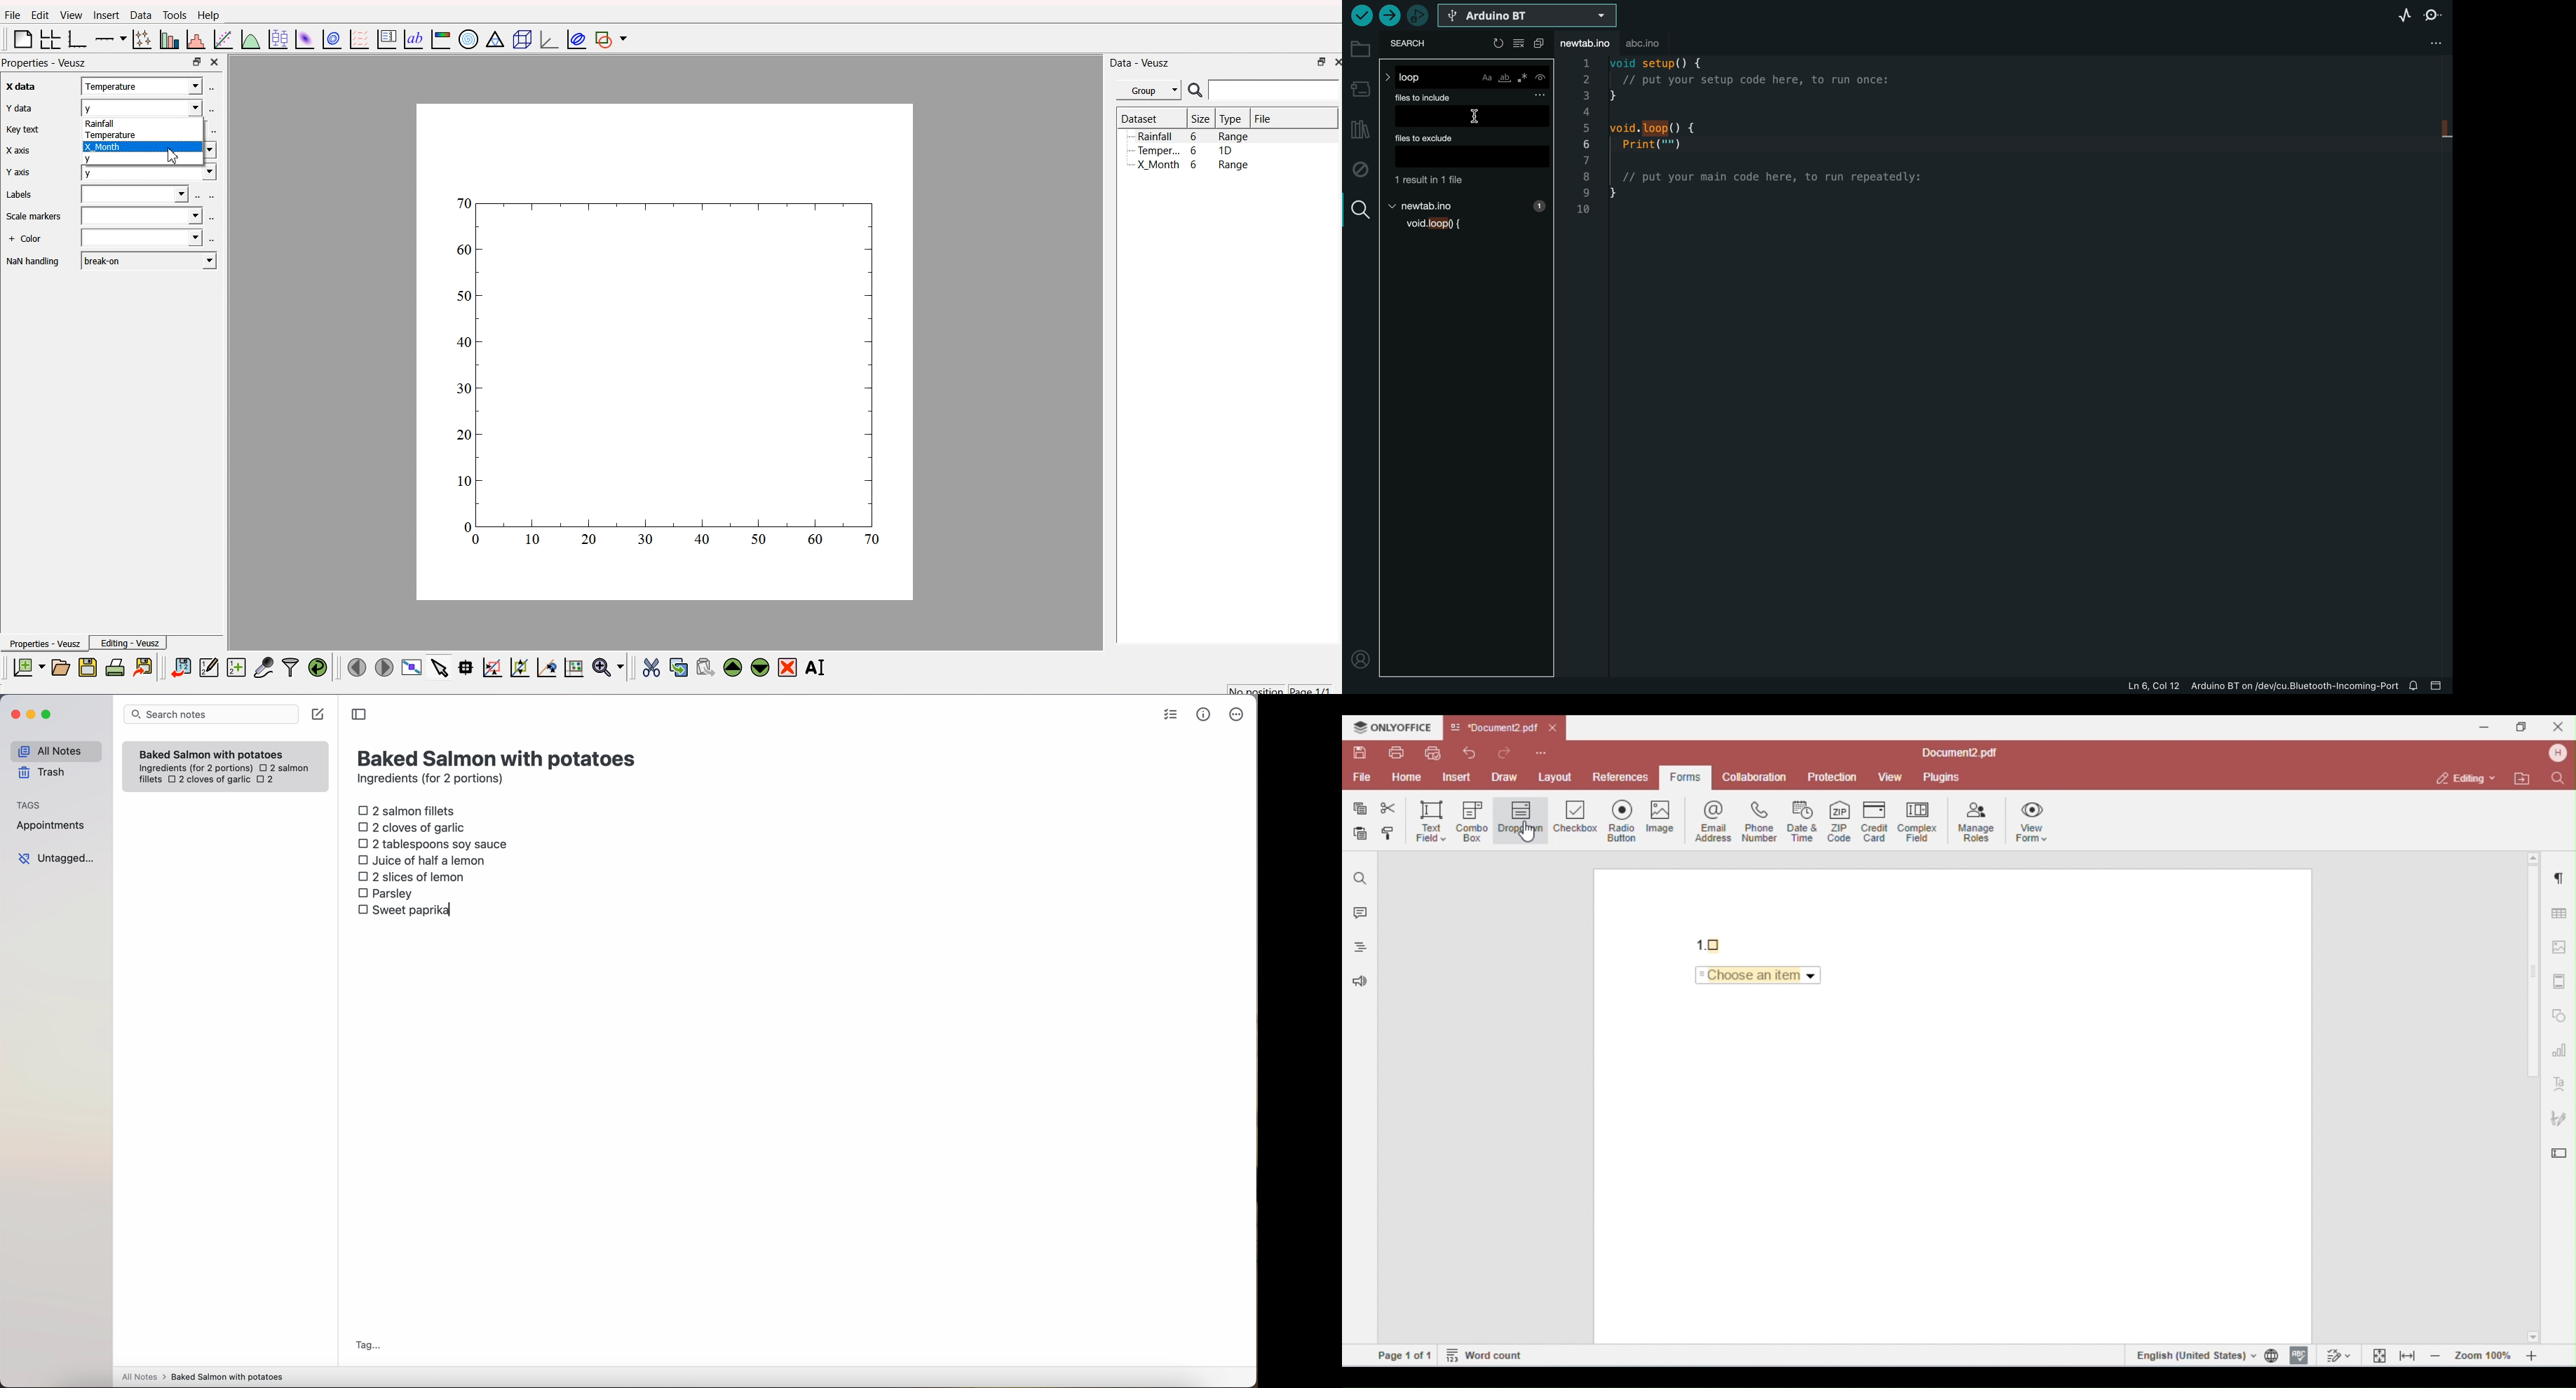  Describe the element at coordinates (1335, 63) in the screenshot. I see `close` at that location.